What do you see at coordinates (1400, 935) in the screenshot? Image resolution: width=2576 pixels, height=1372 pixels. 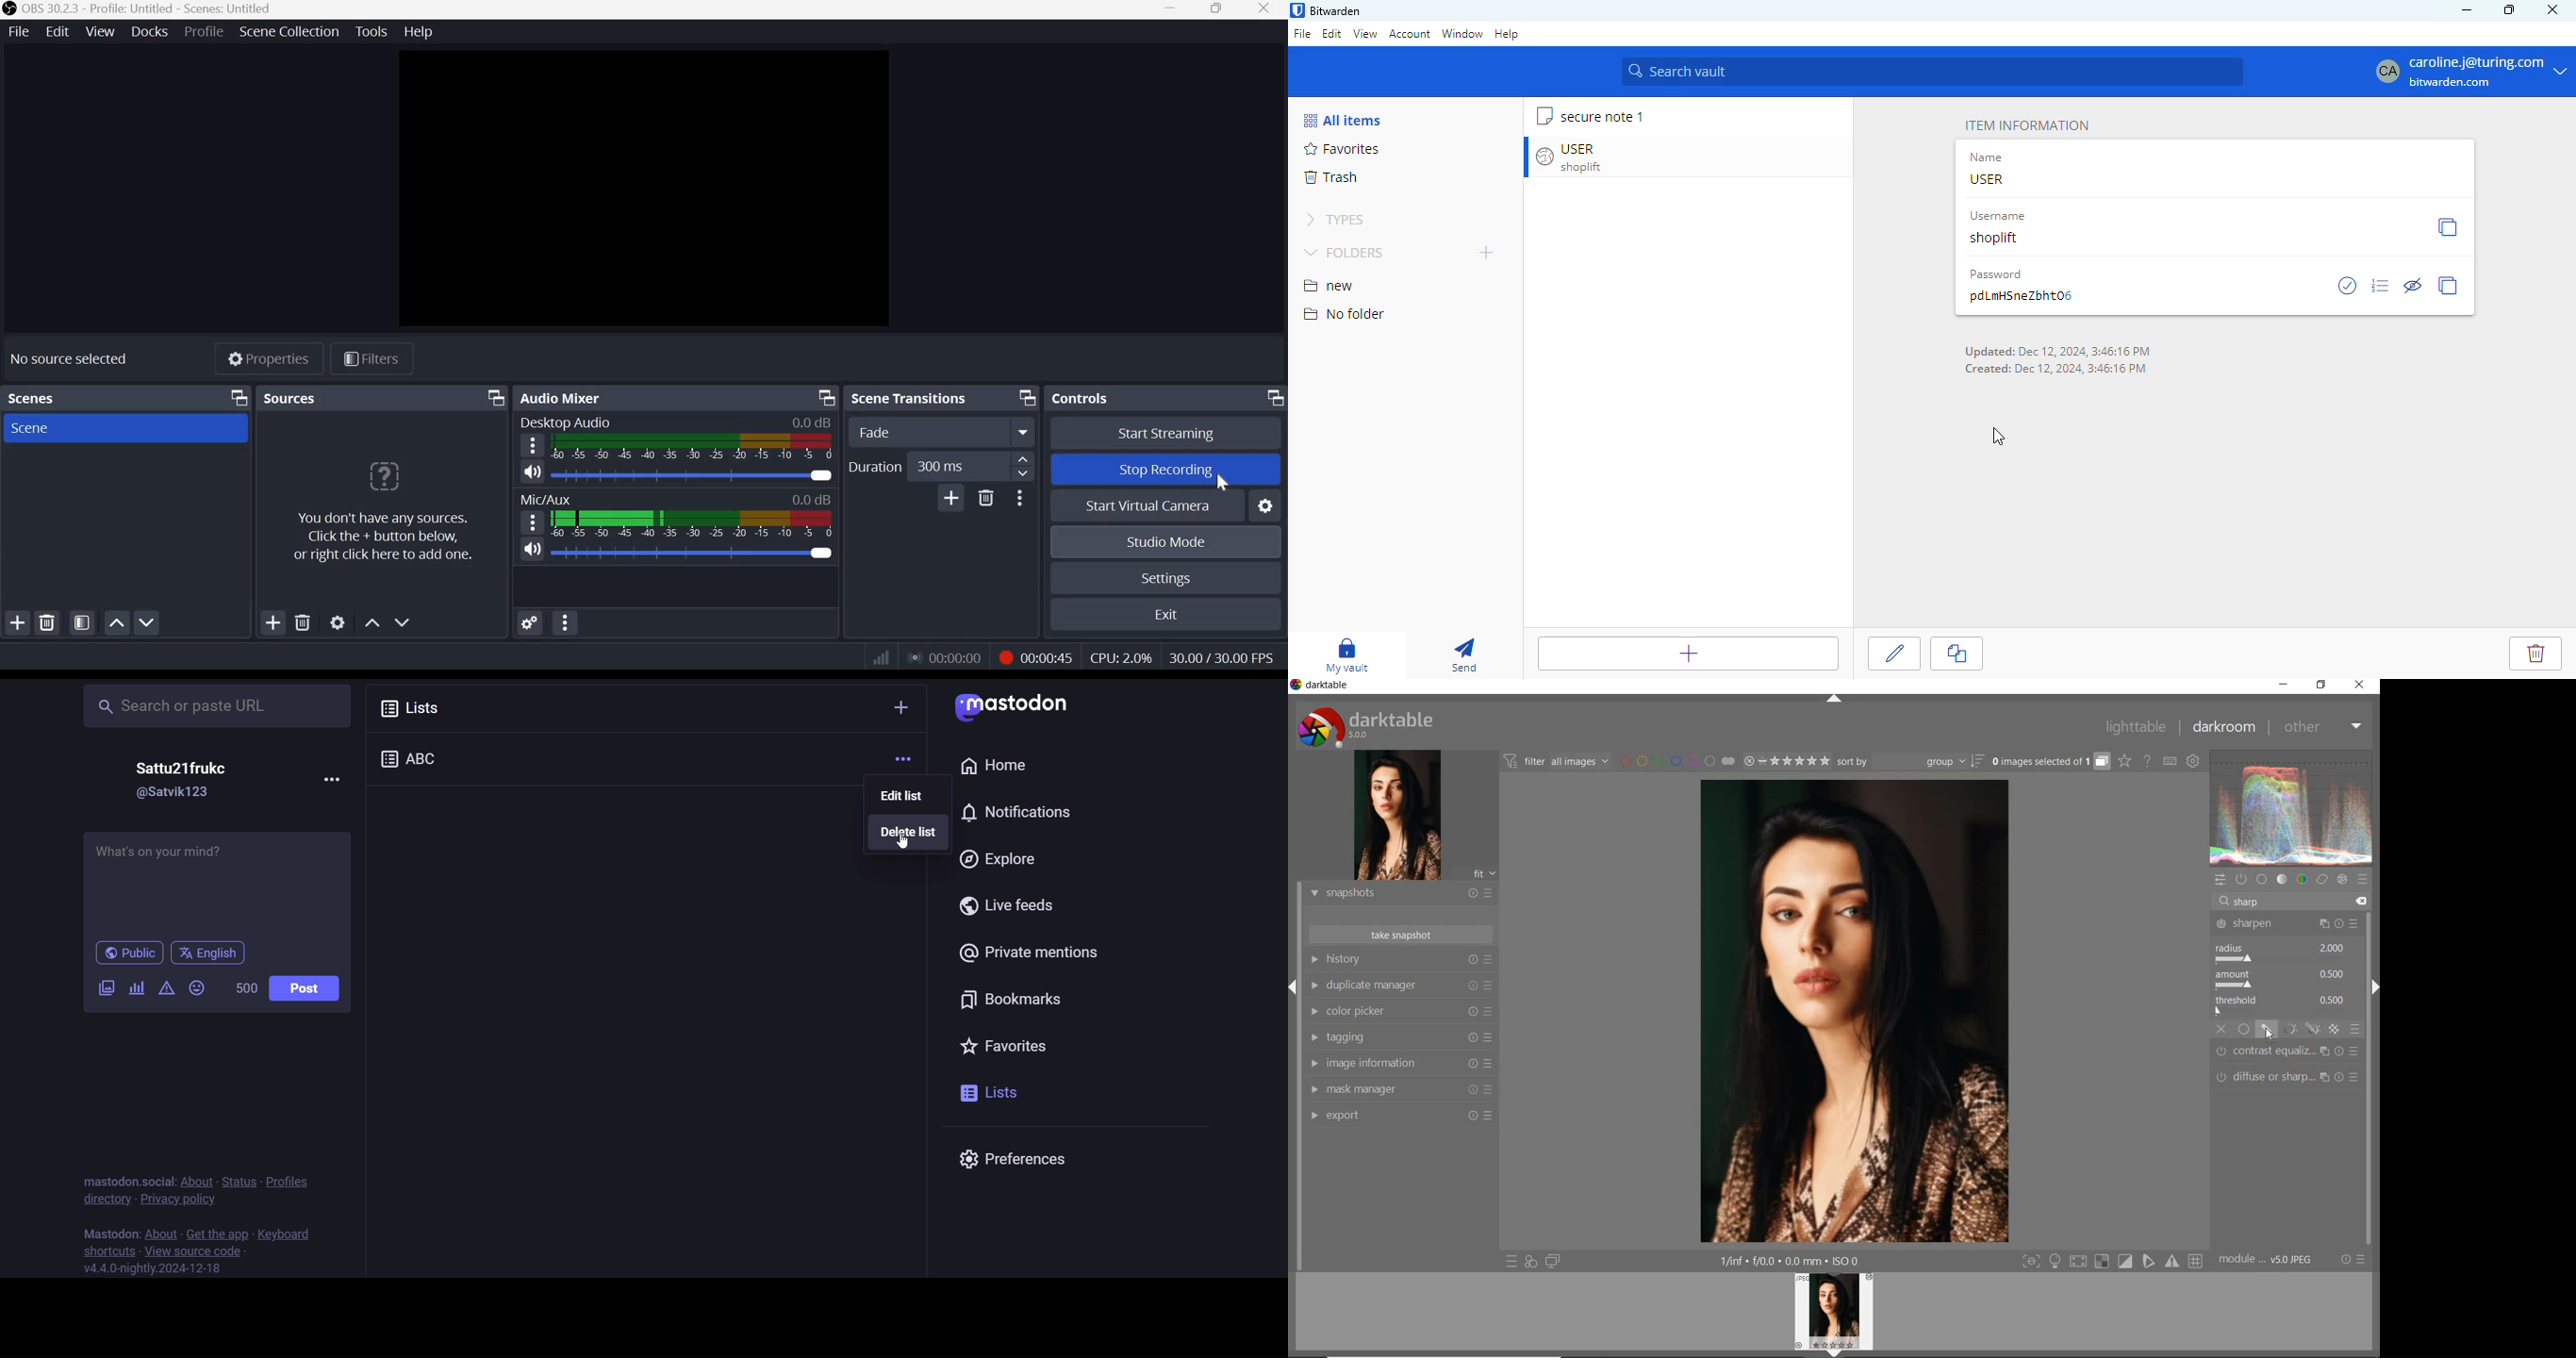 I see `take snapshot` at bounding box center [1400, 935].